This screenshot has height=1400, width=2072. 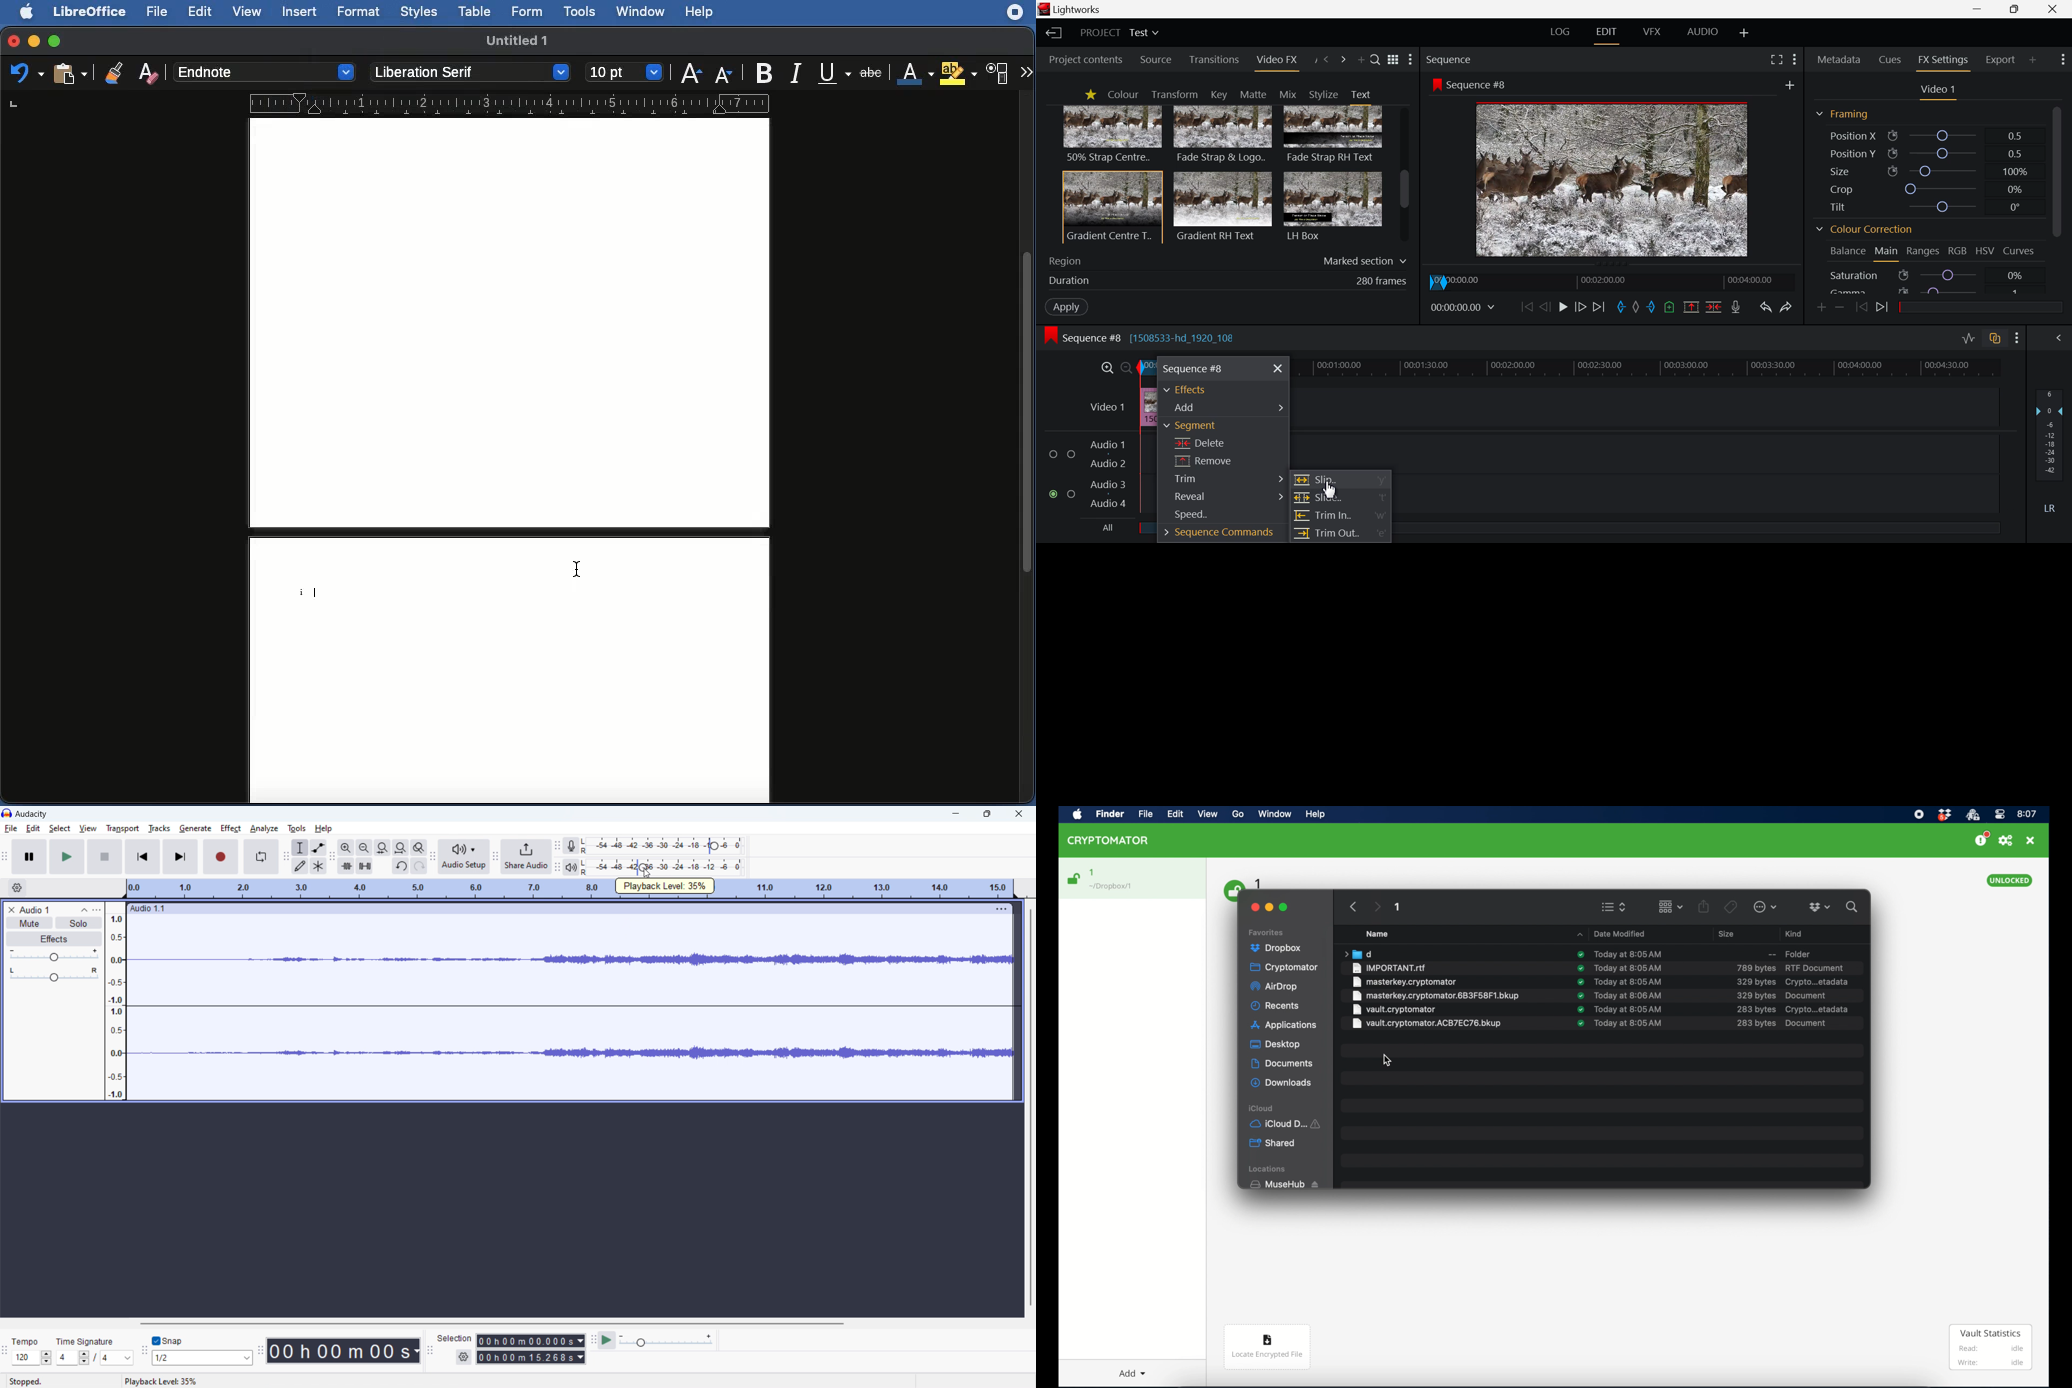 What do you see at coordinates (264, 72) in the screenshot?
I see `Paragraph style` at bounding box center [264, 72].